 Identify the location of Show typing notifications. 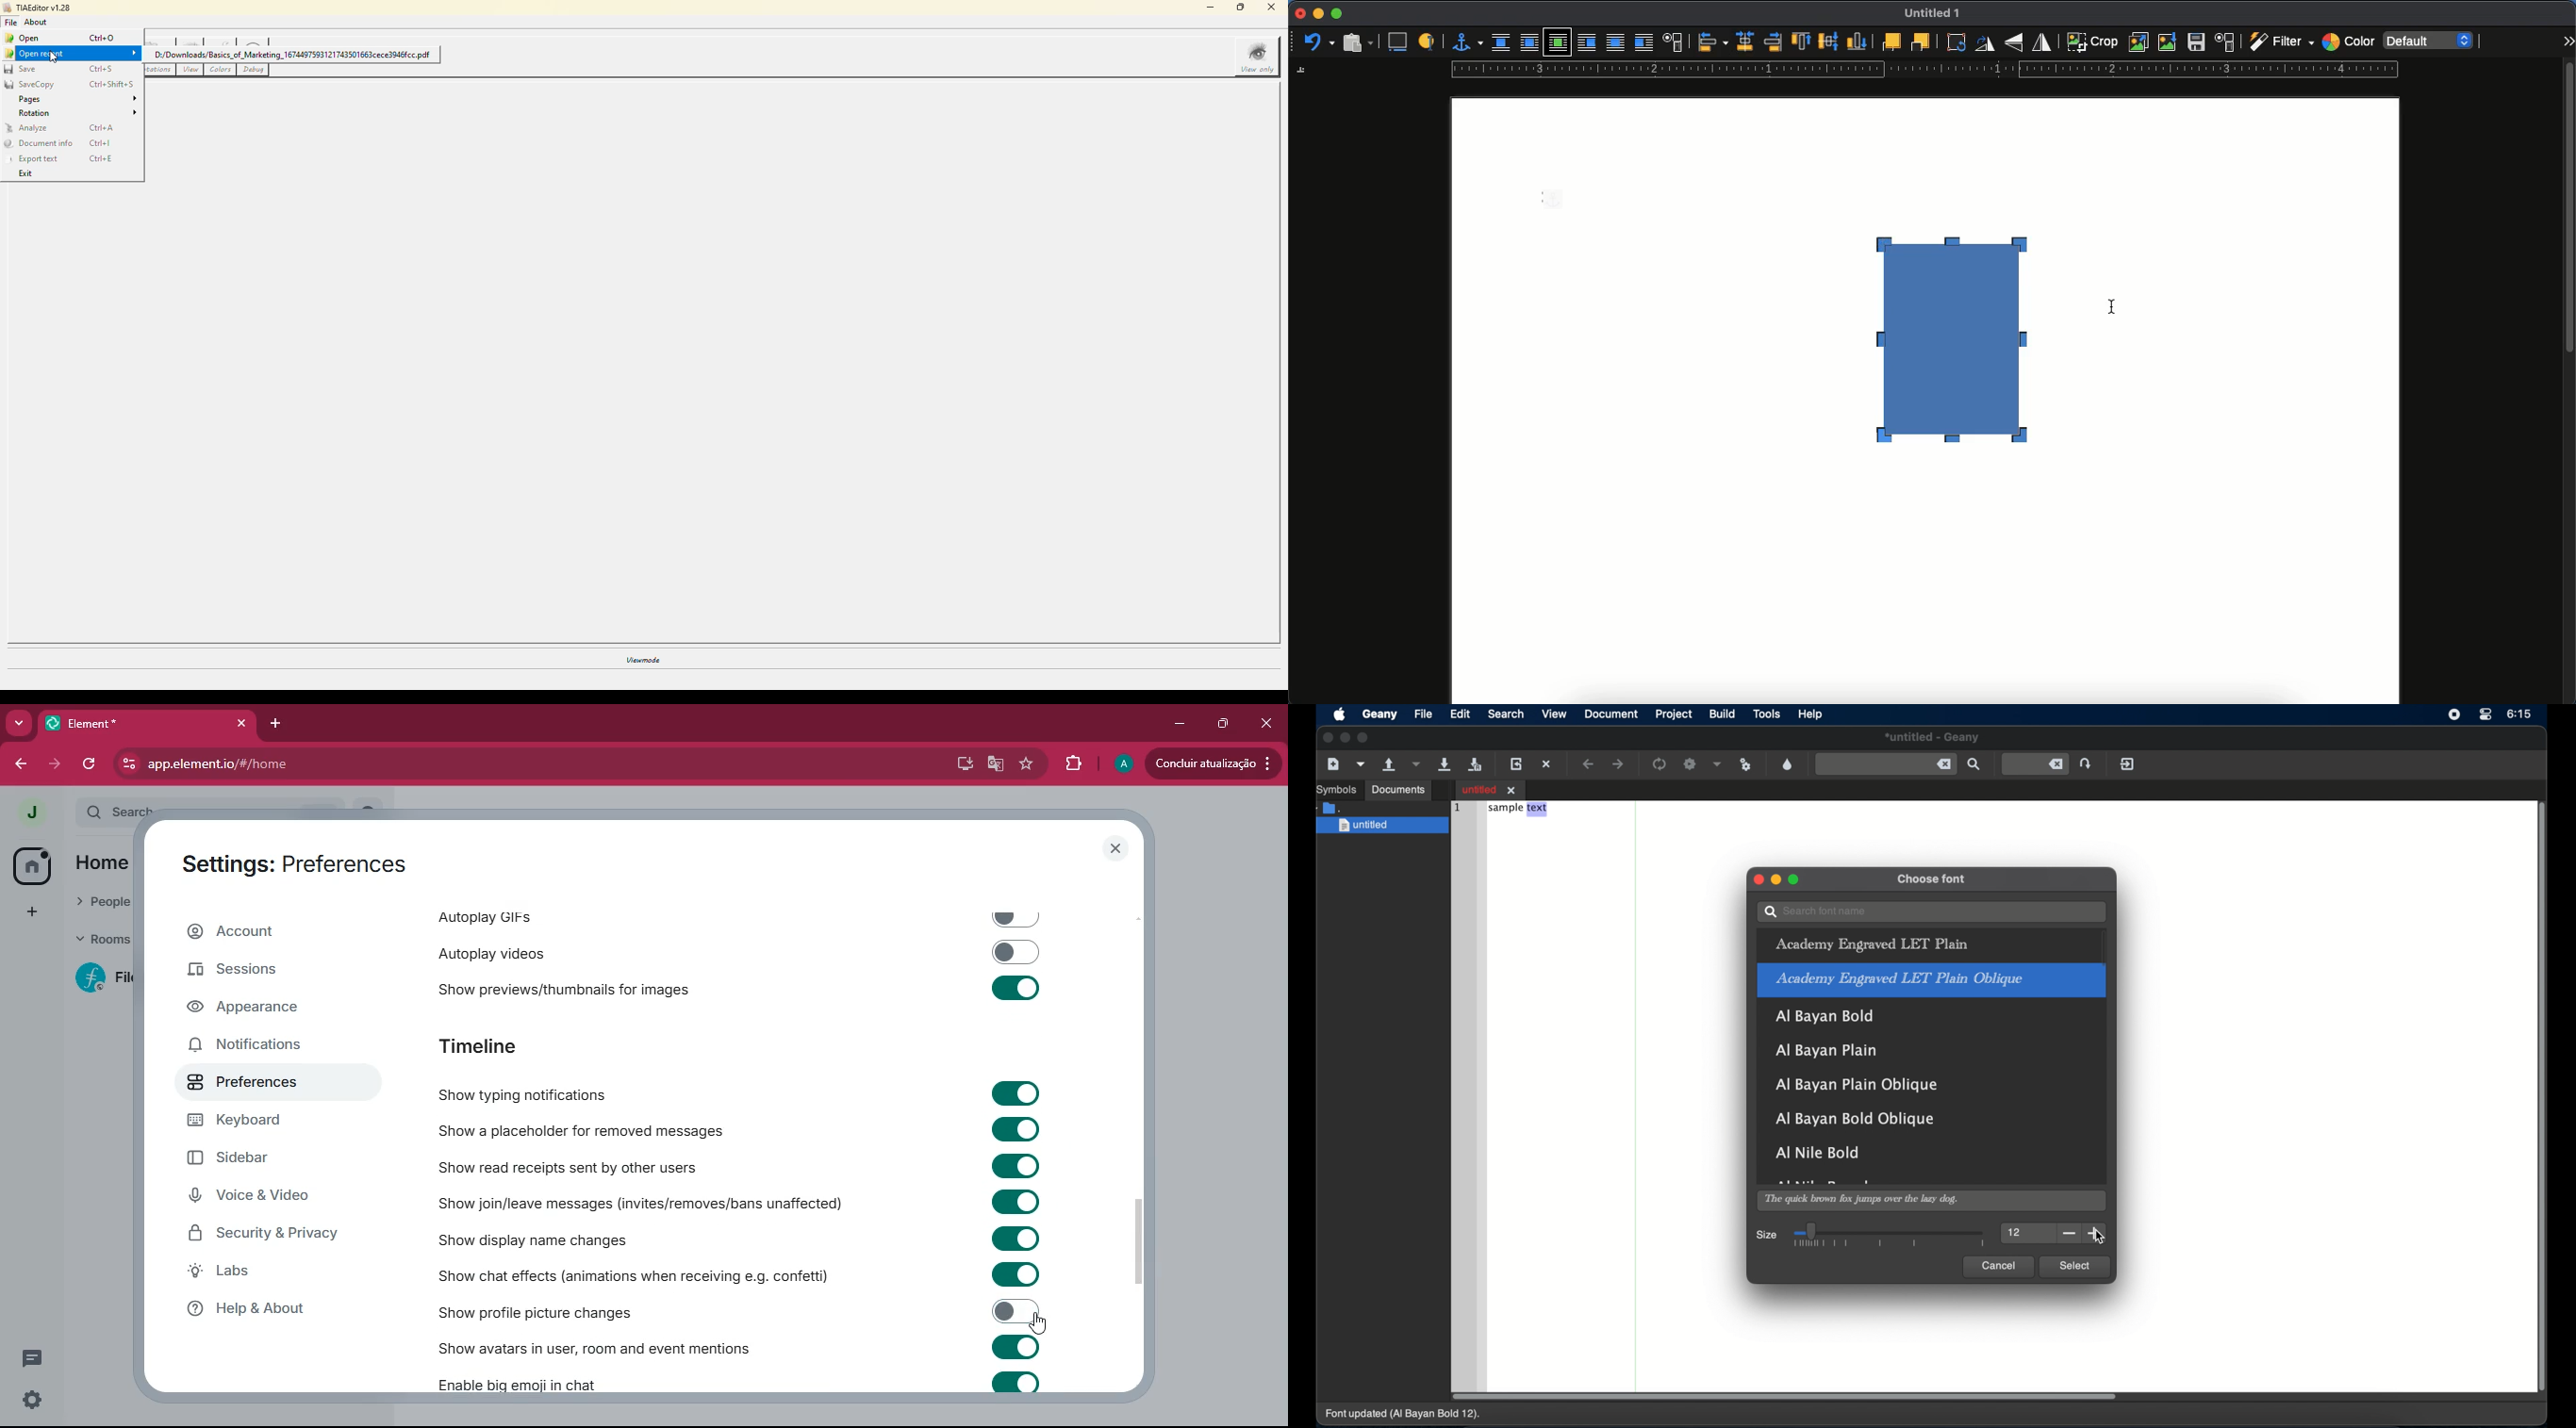
(739, 1092).